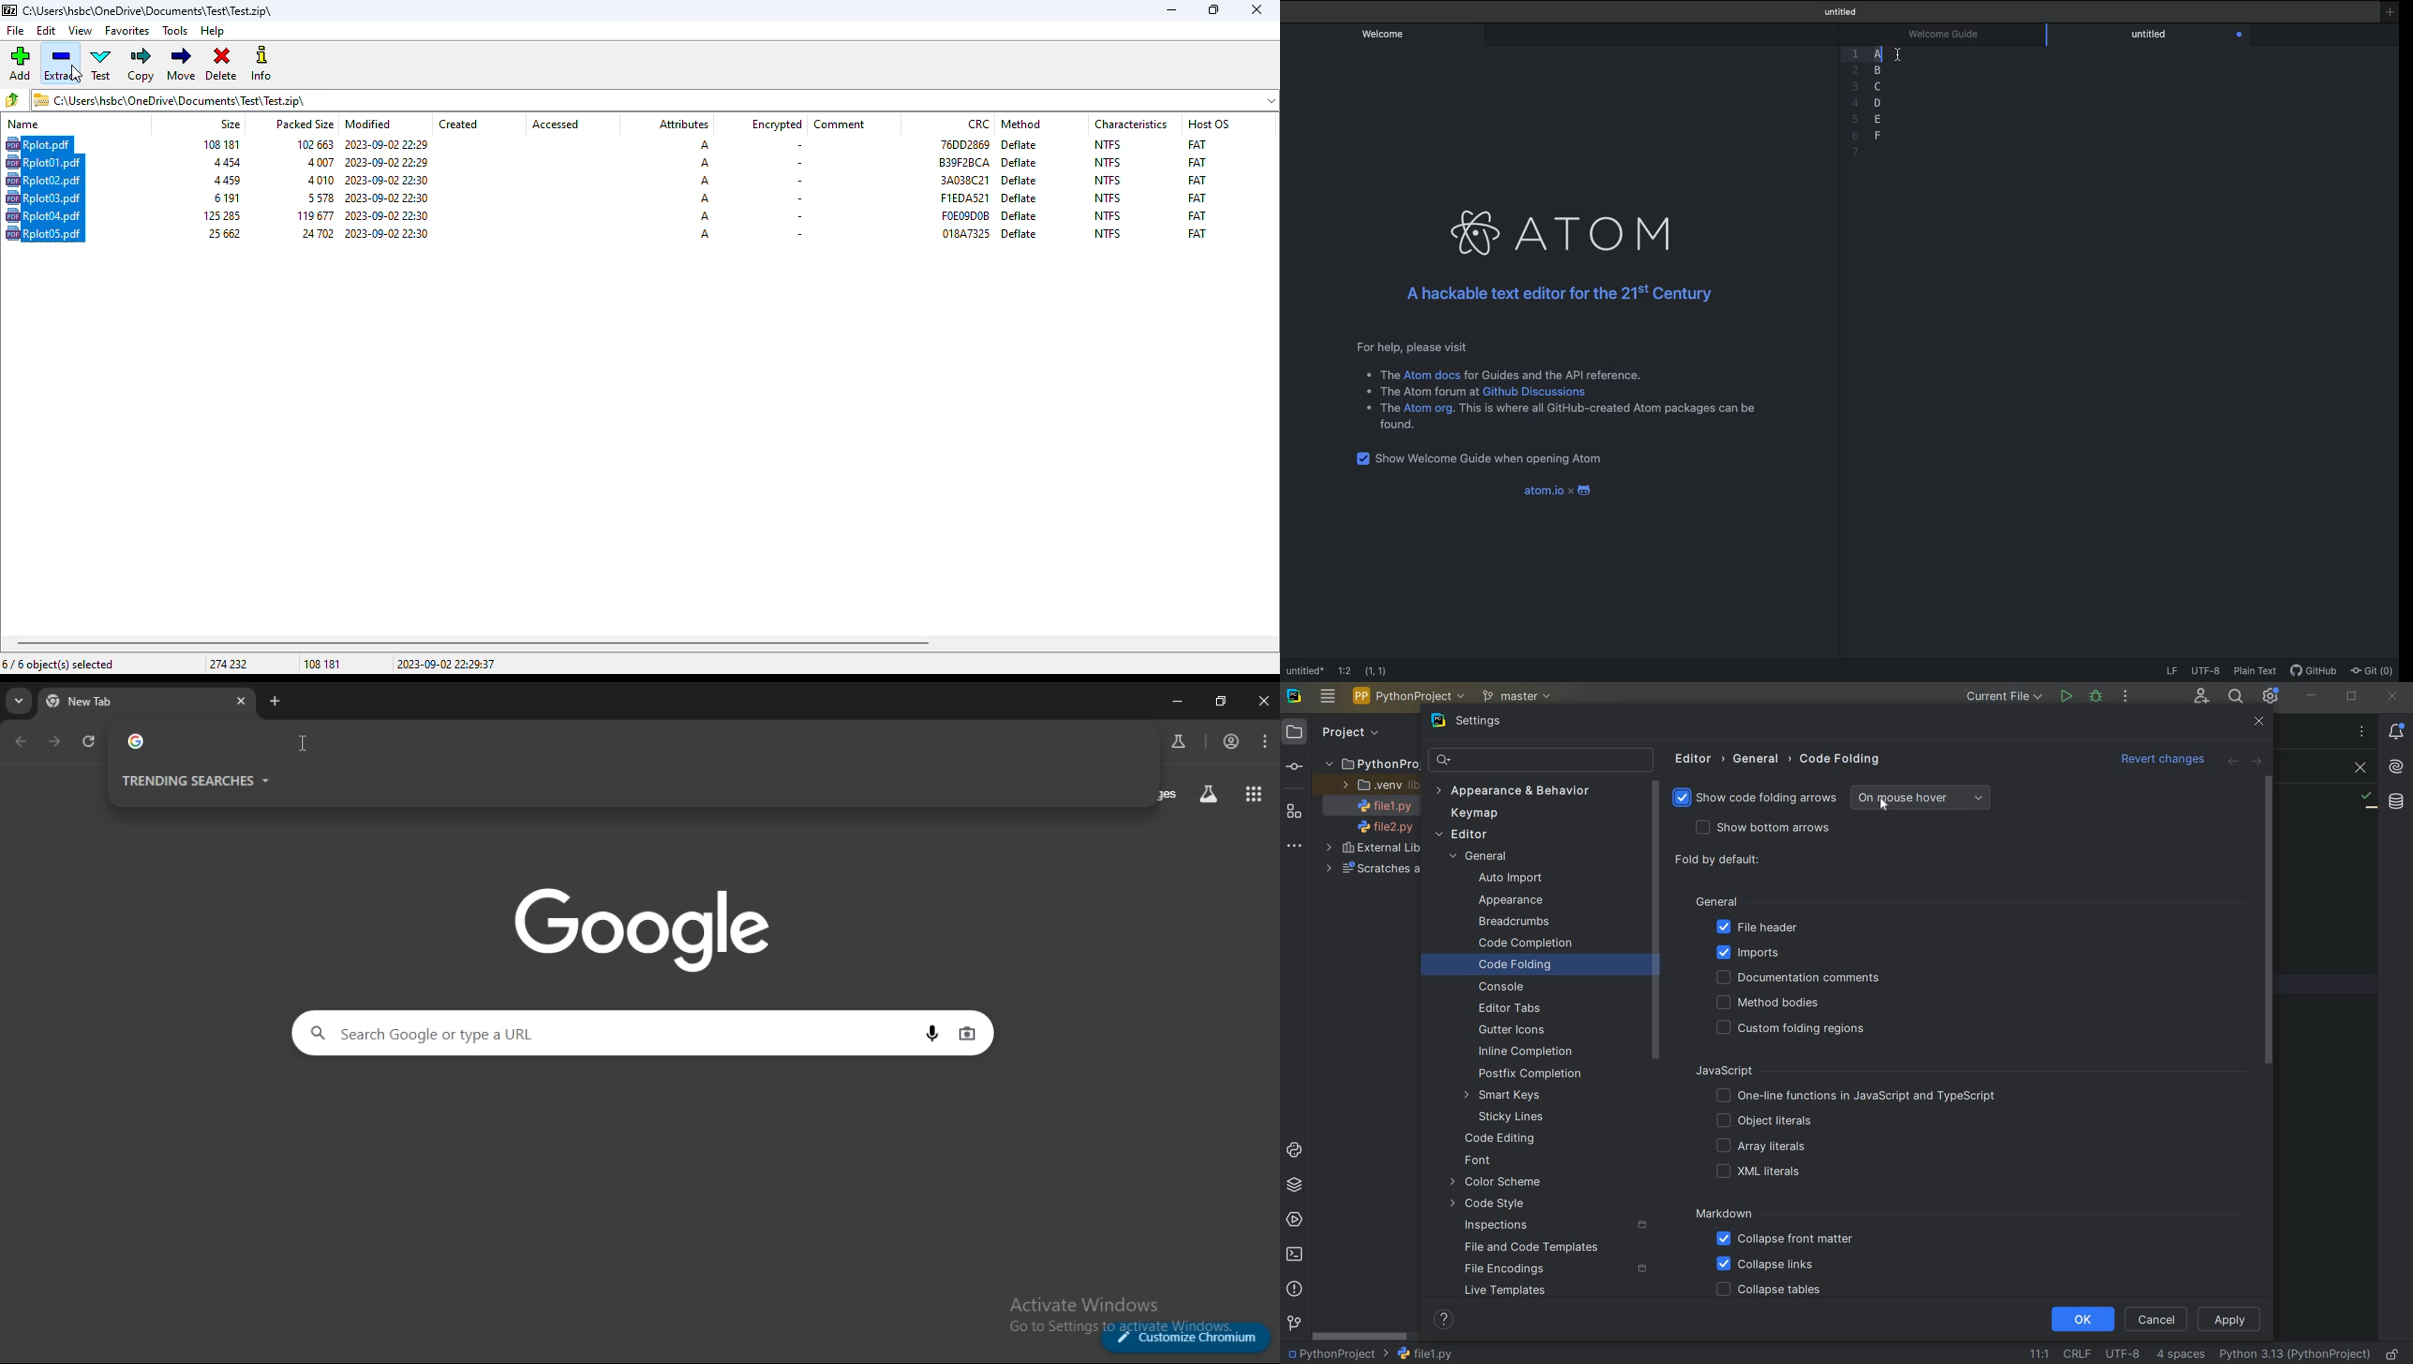 The height and width of the screenshot is (1372, 2436). What do you see at coordinates (1855, 120) in the screenshot?
I see `5` at bounding box center [1855, 120].